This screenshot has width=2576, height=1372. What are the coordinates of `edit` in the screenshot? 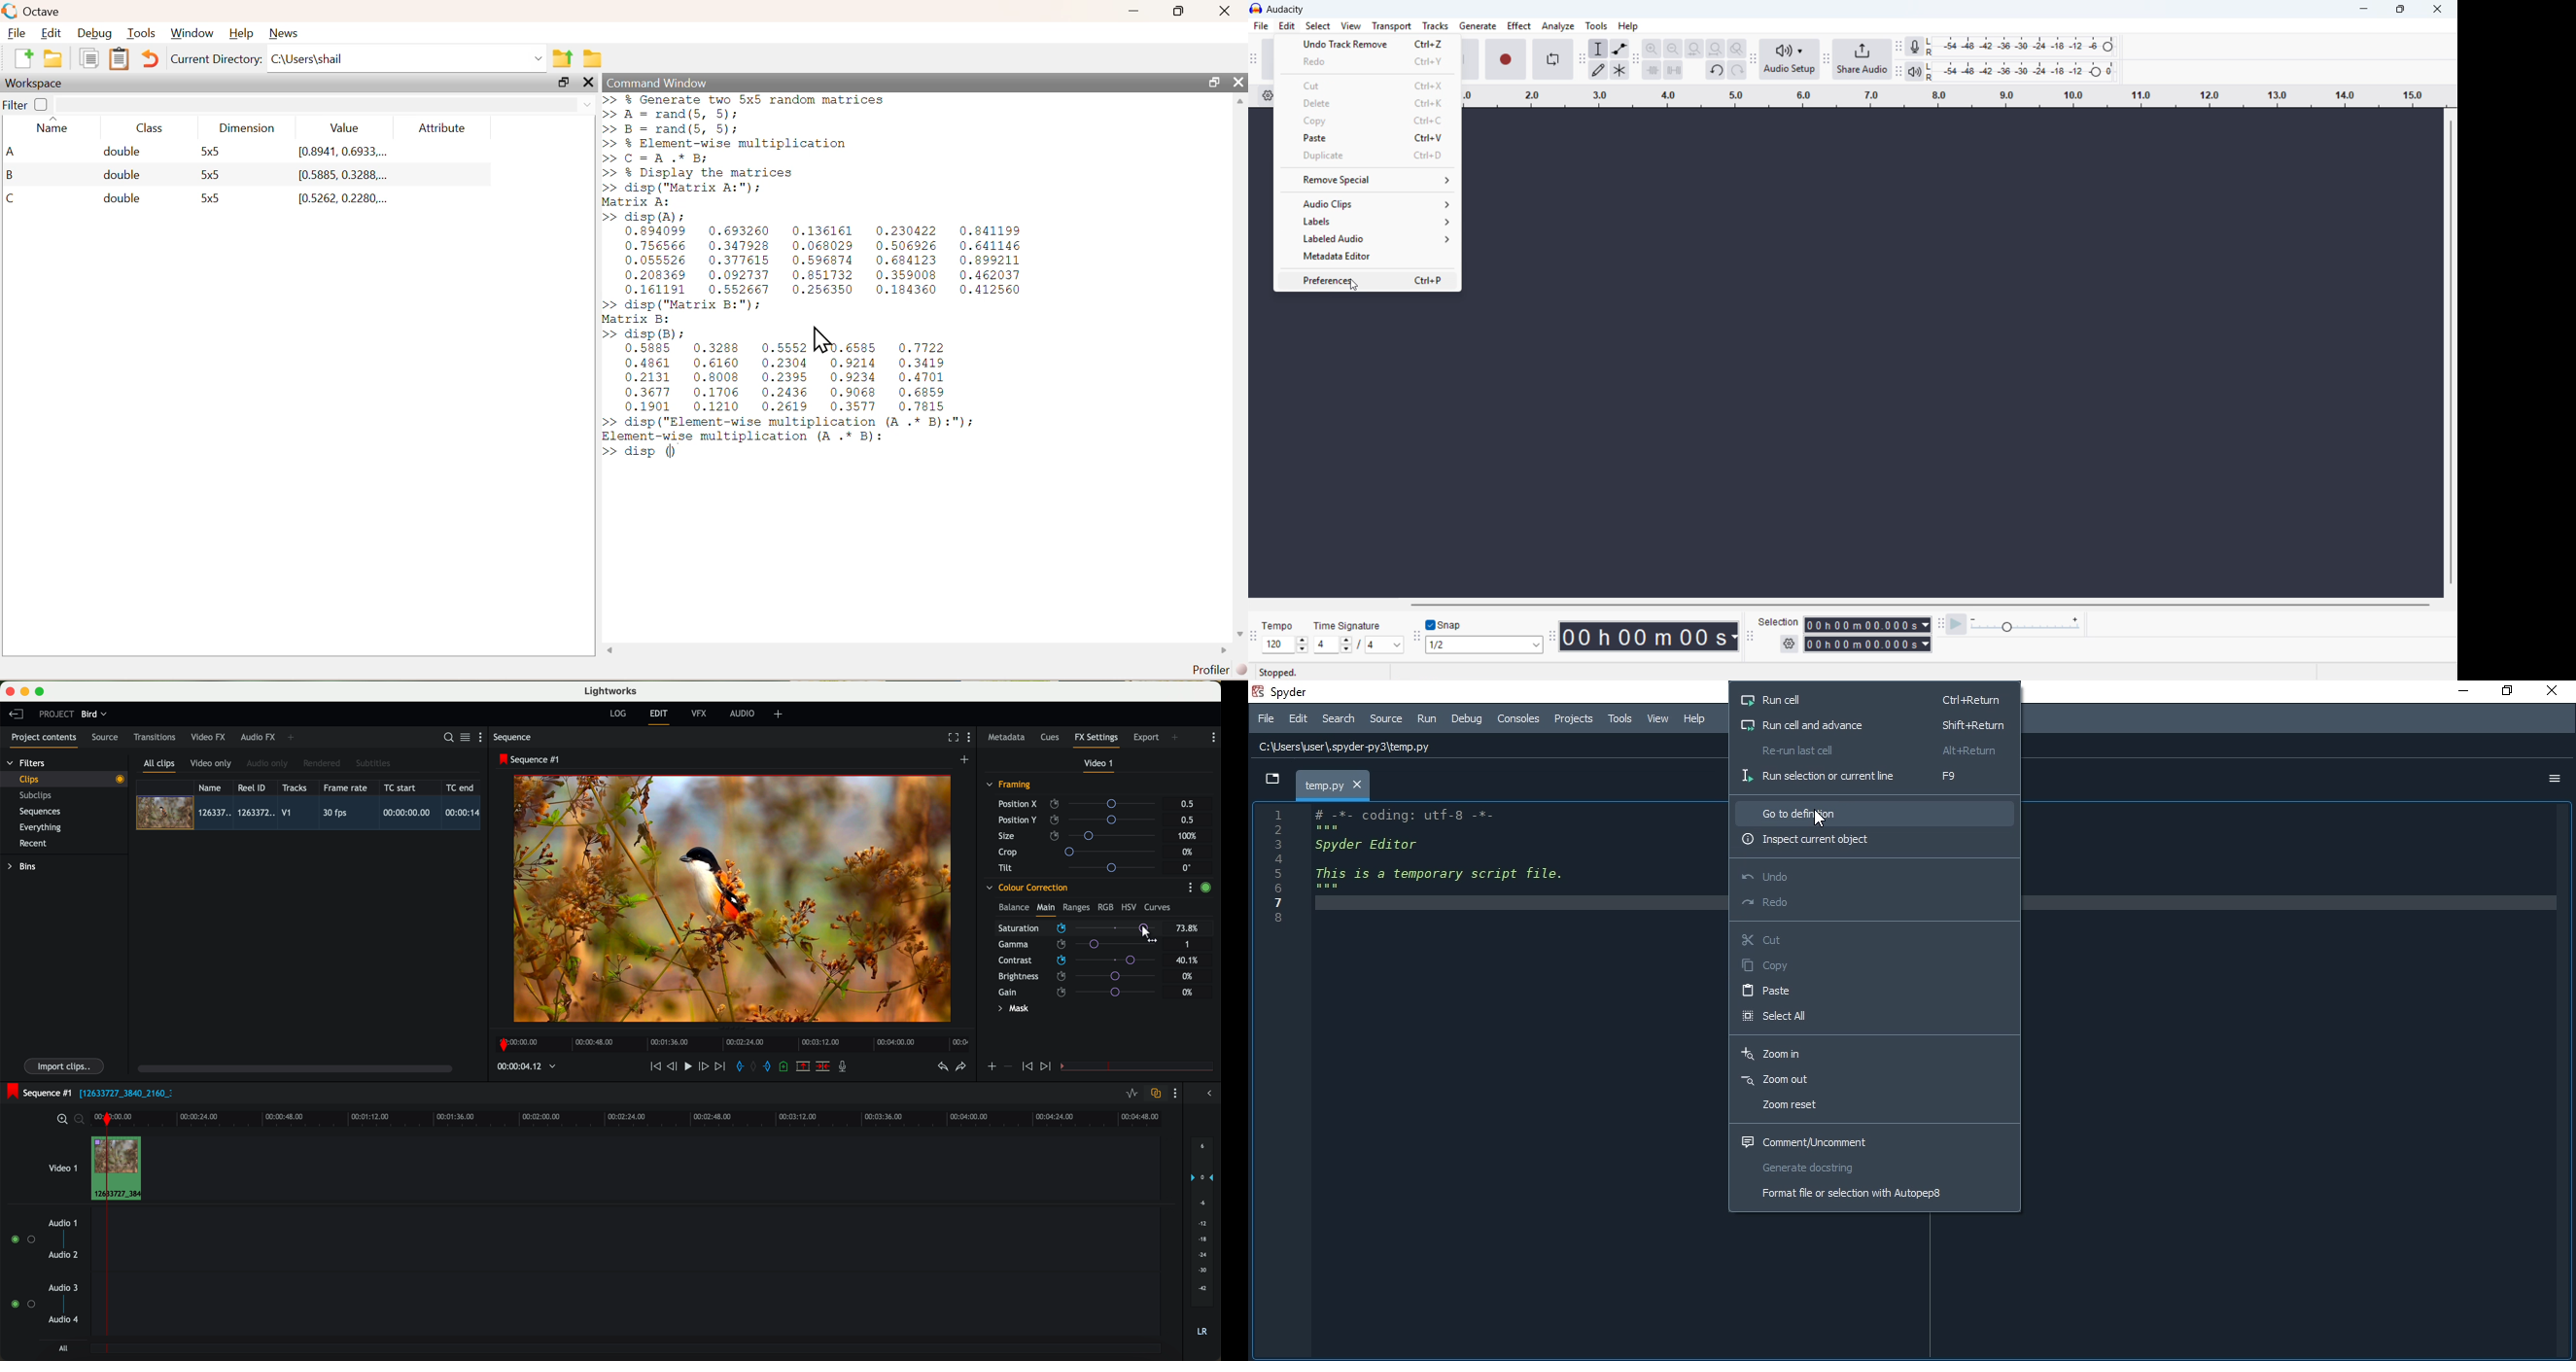 It's located at (1288, 26).